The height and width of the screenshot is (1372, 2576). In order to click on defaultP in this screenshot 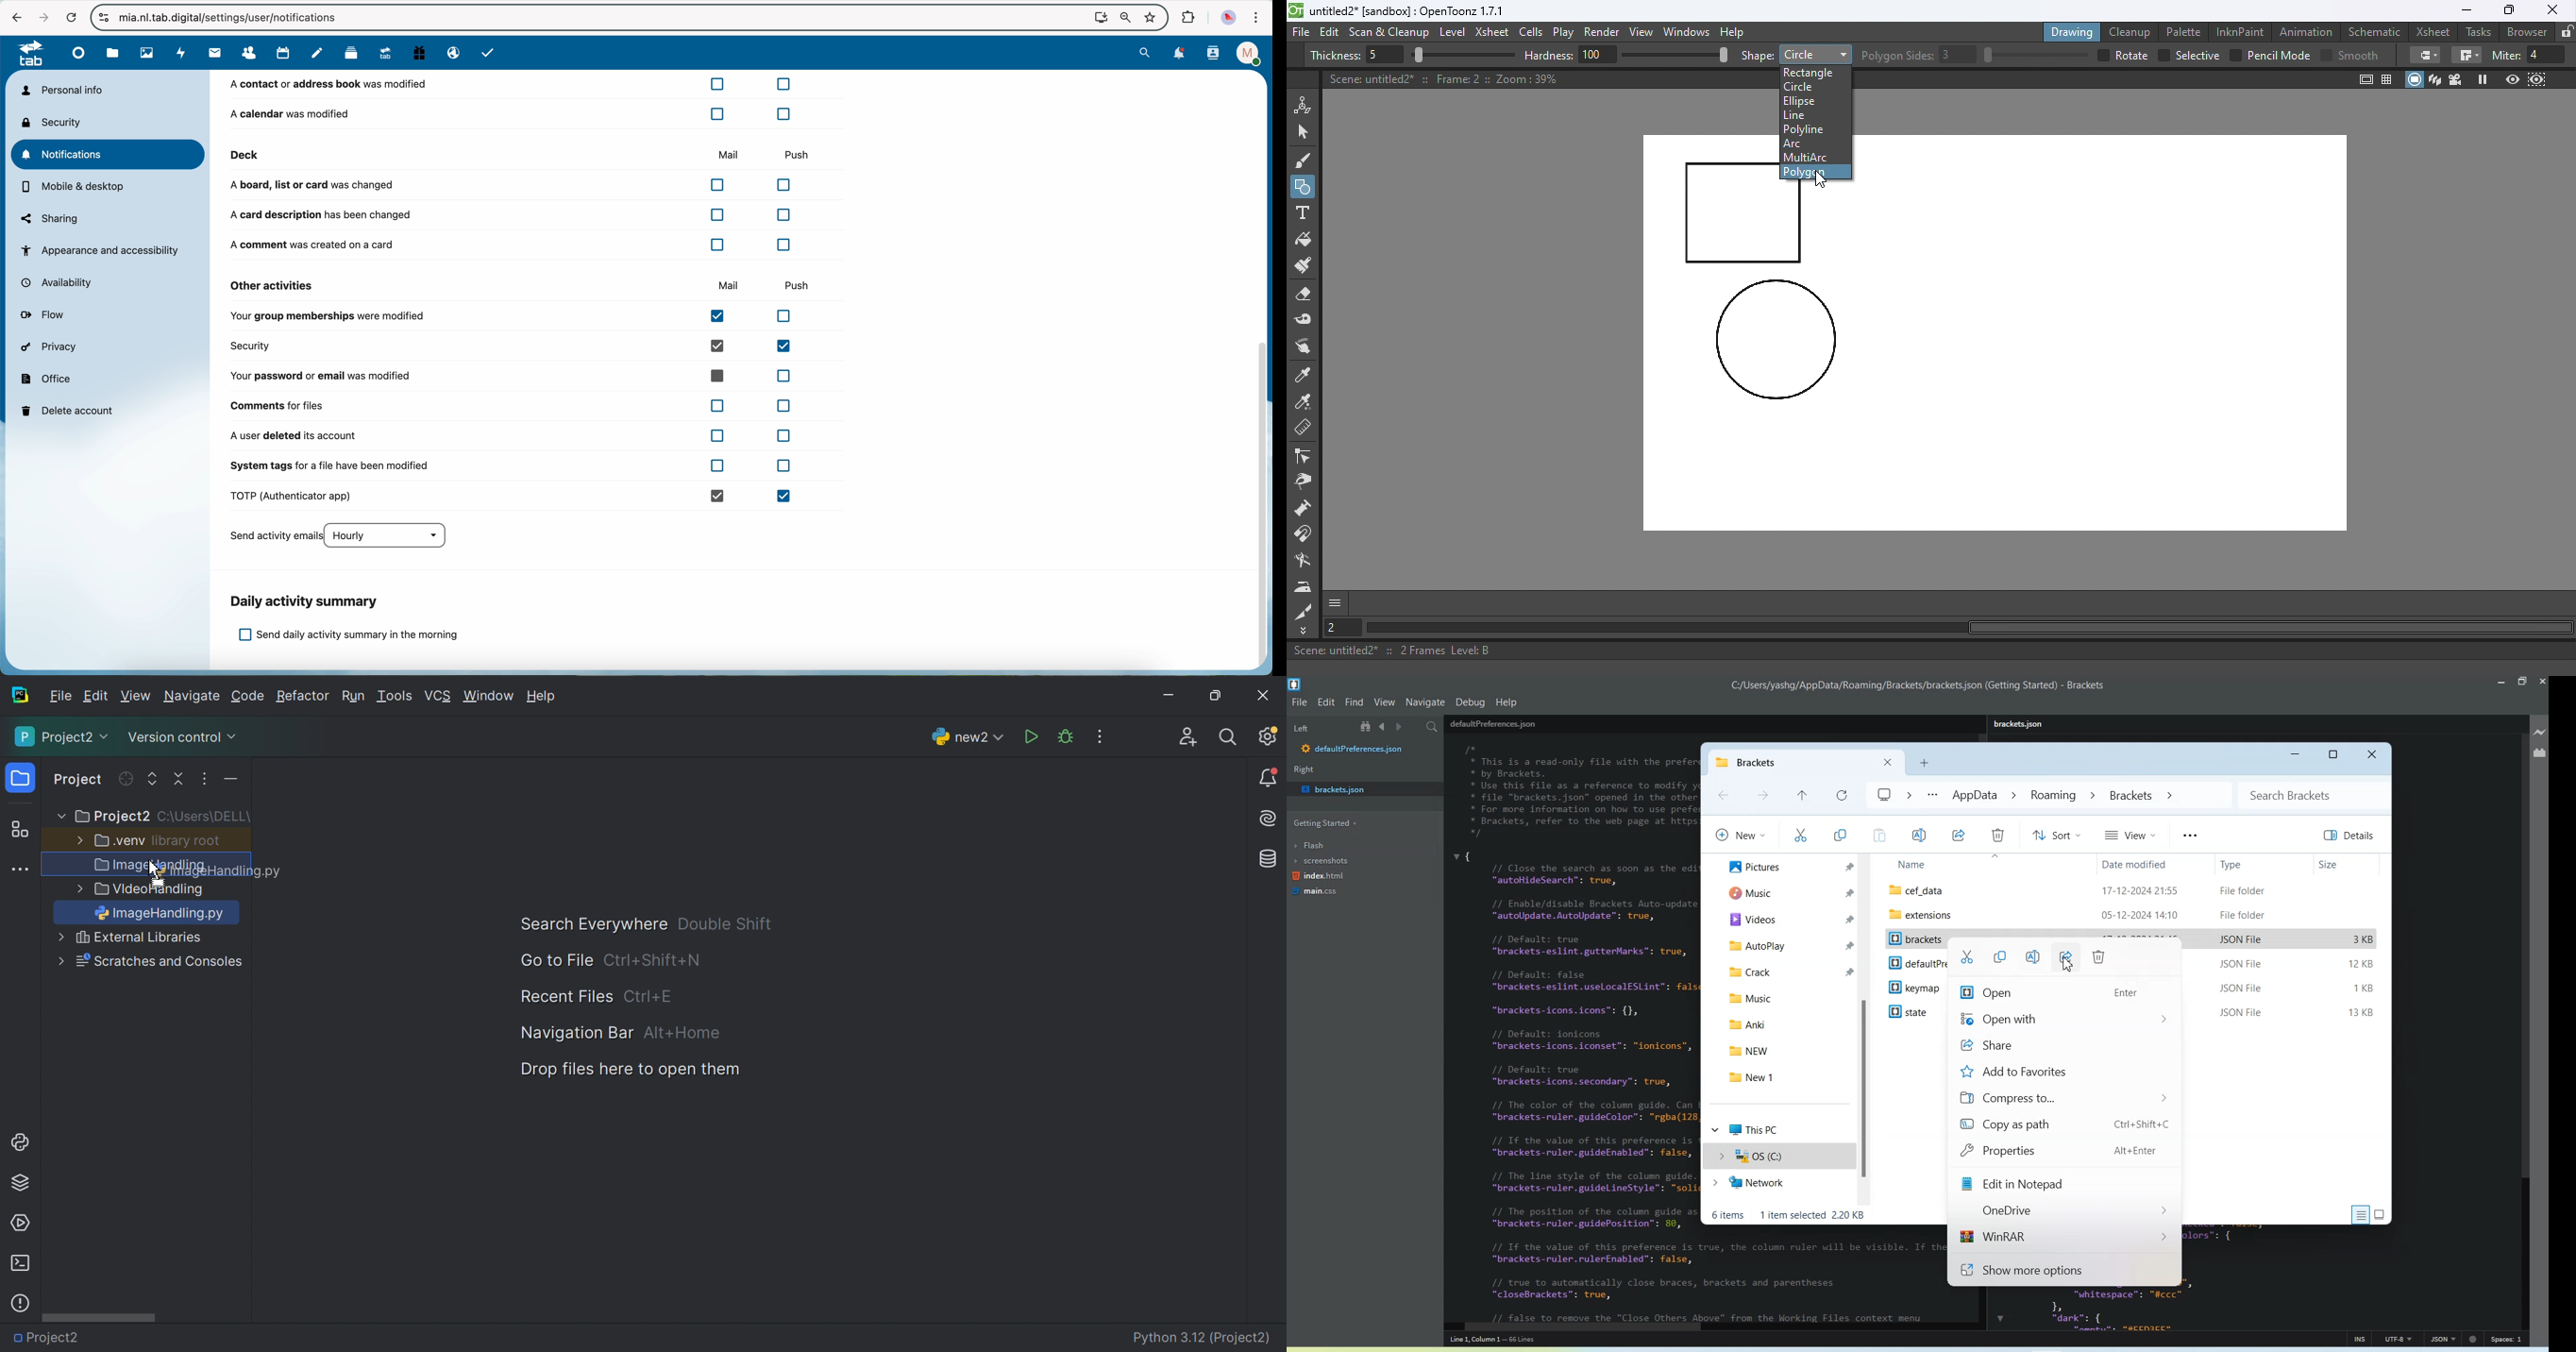, I will do `click(1913, 963)`.